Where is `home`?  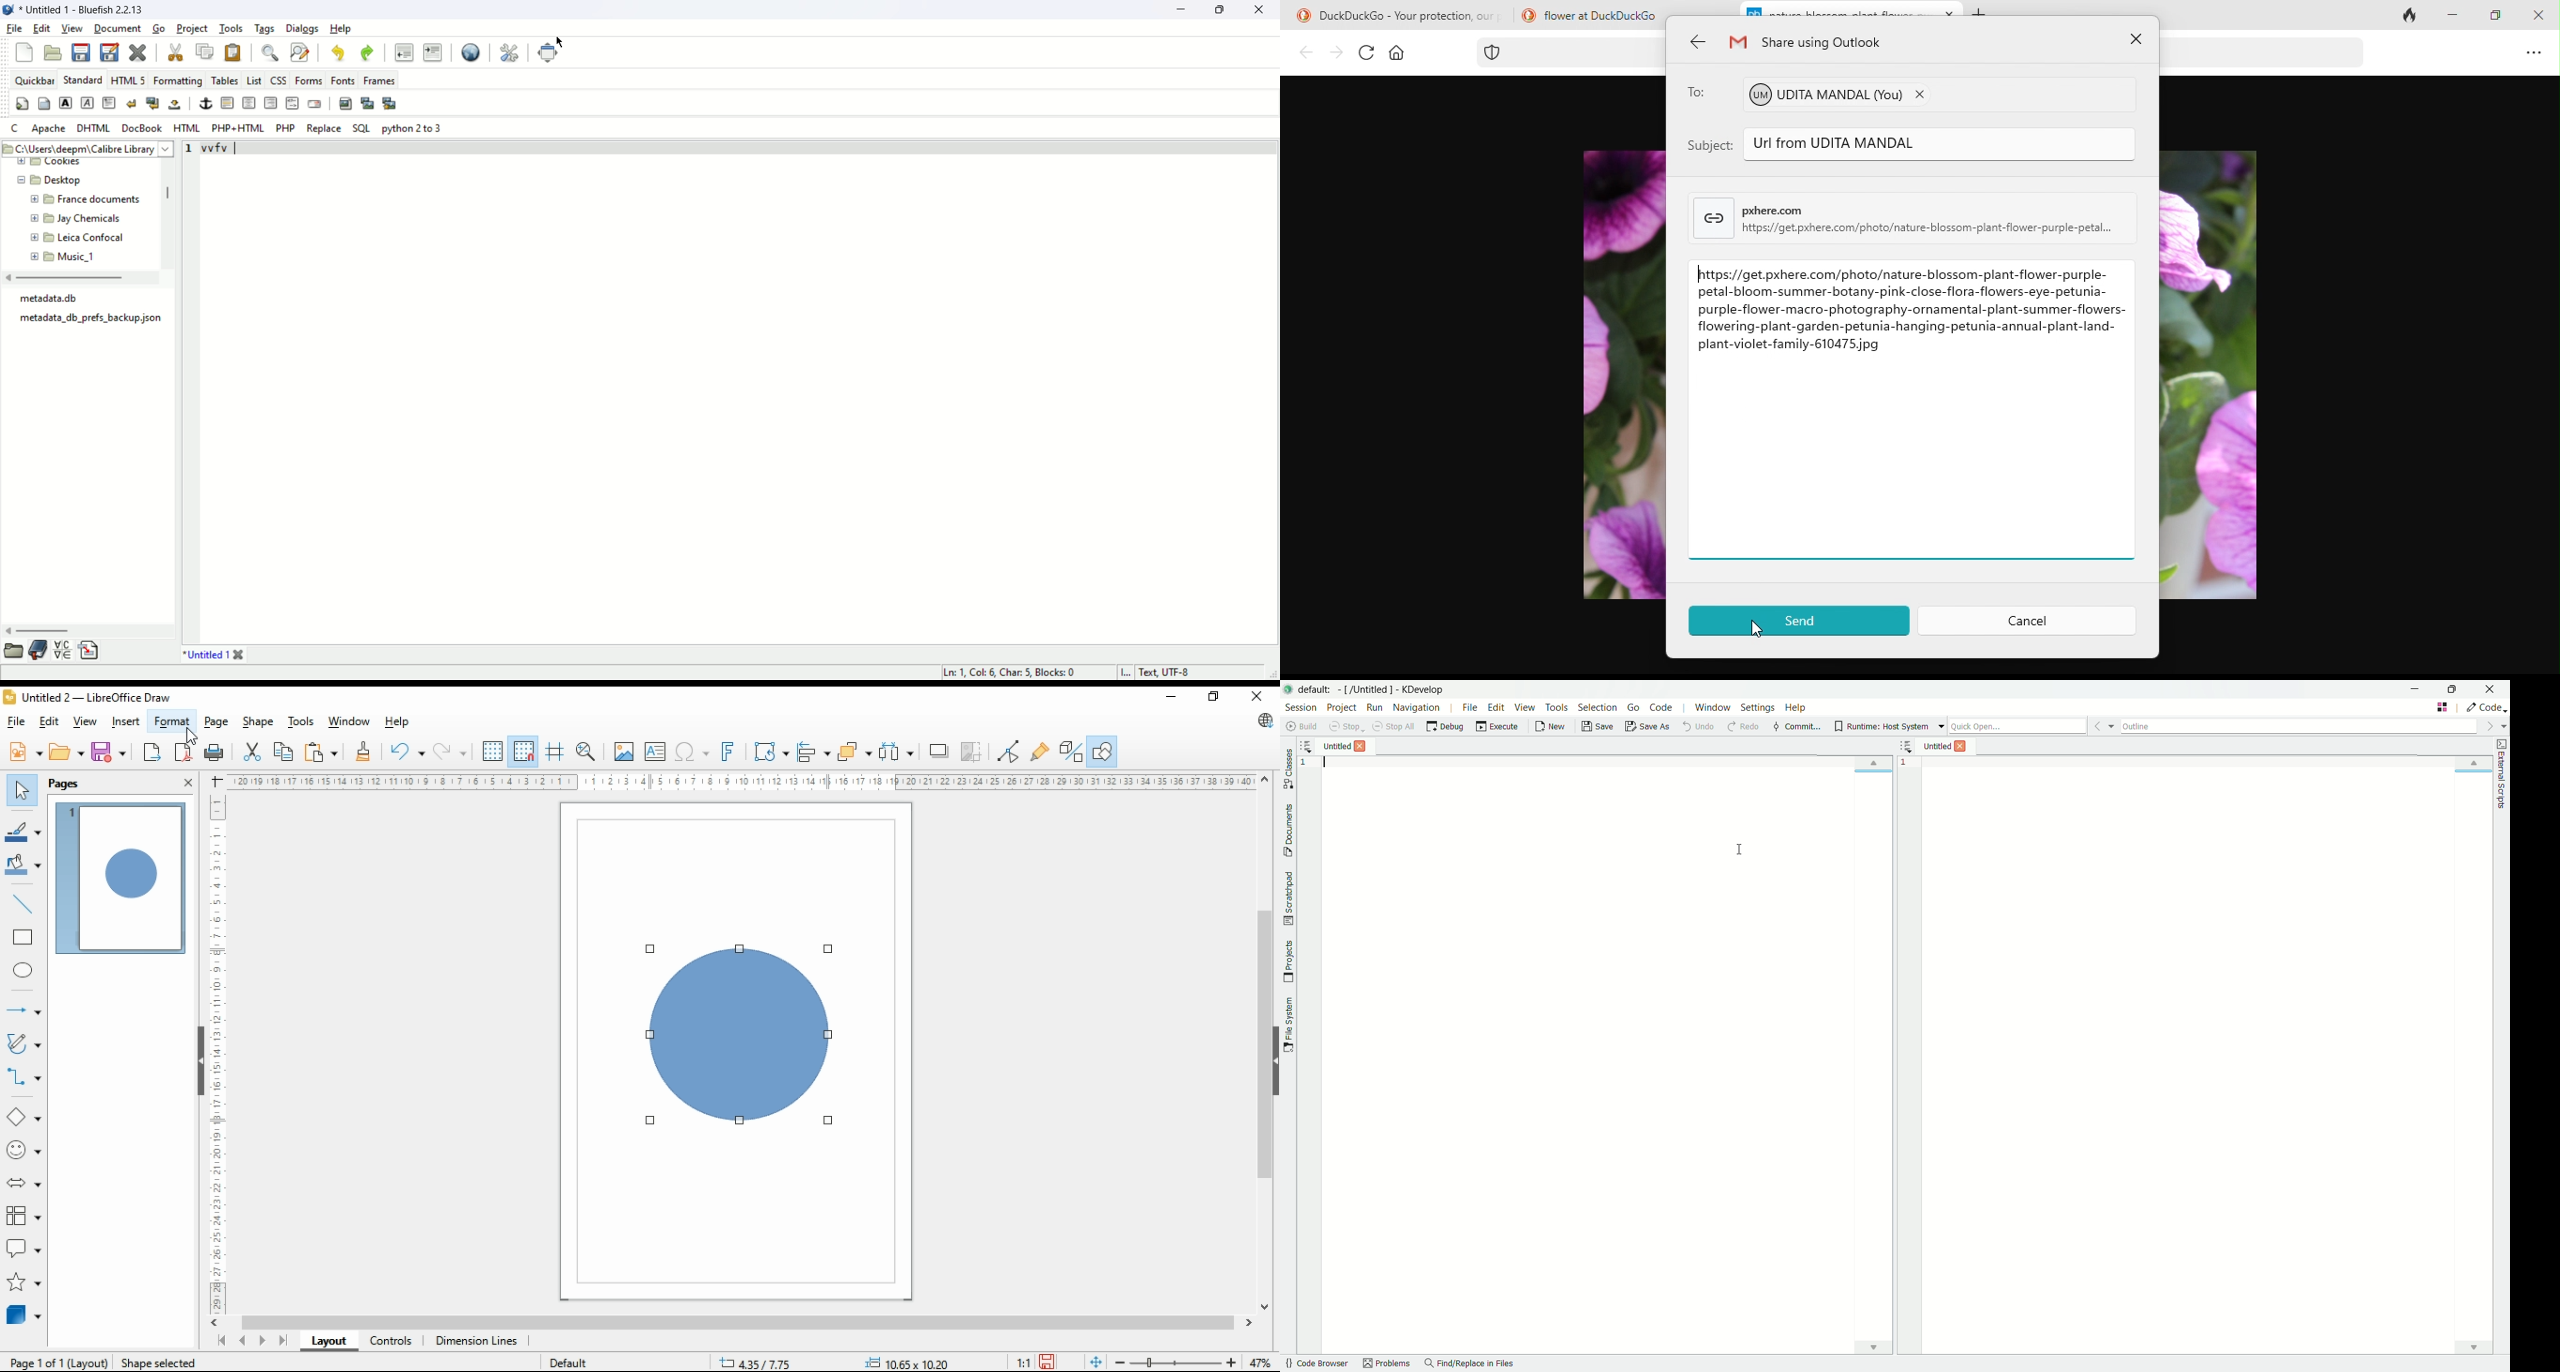 home is located at coordinates (1397, 53).